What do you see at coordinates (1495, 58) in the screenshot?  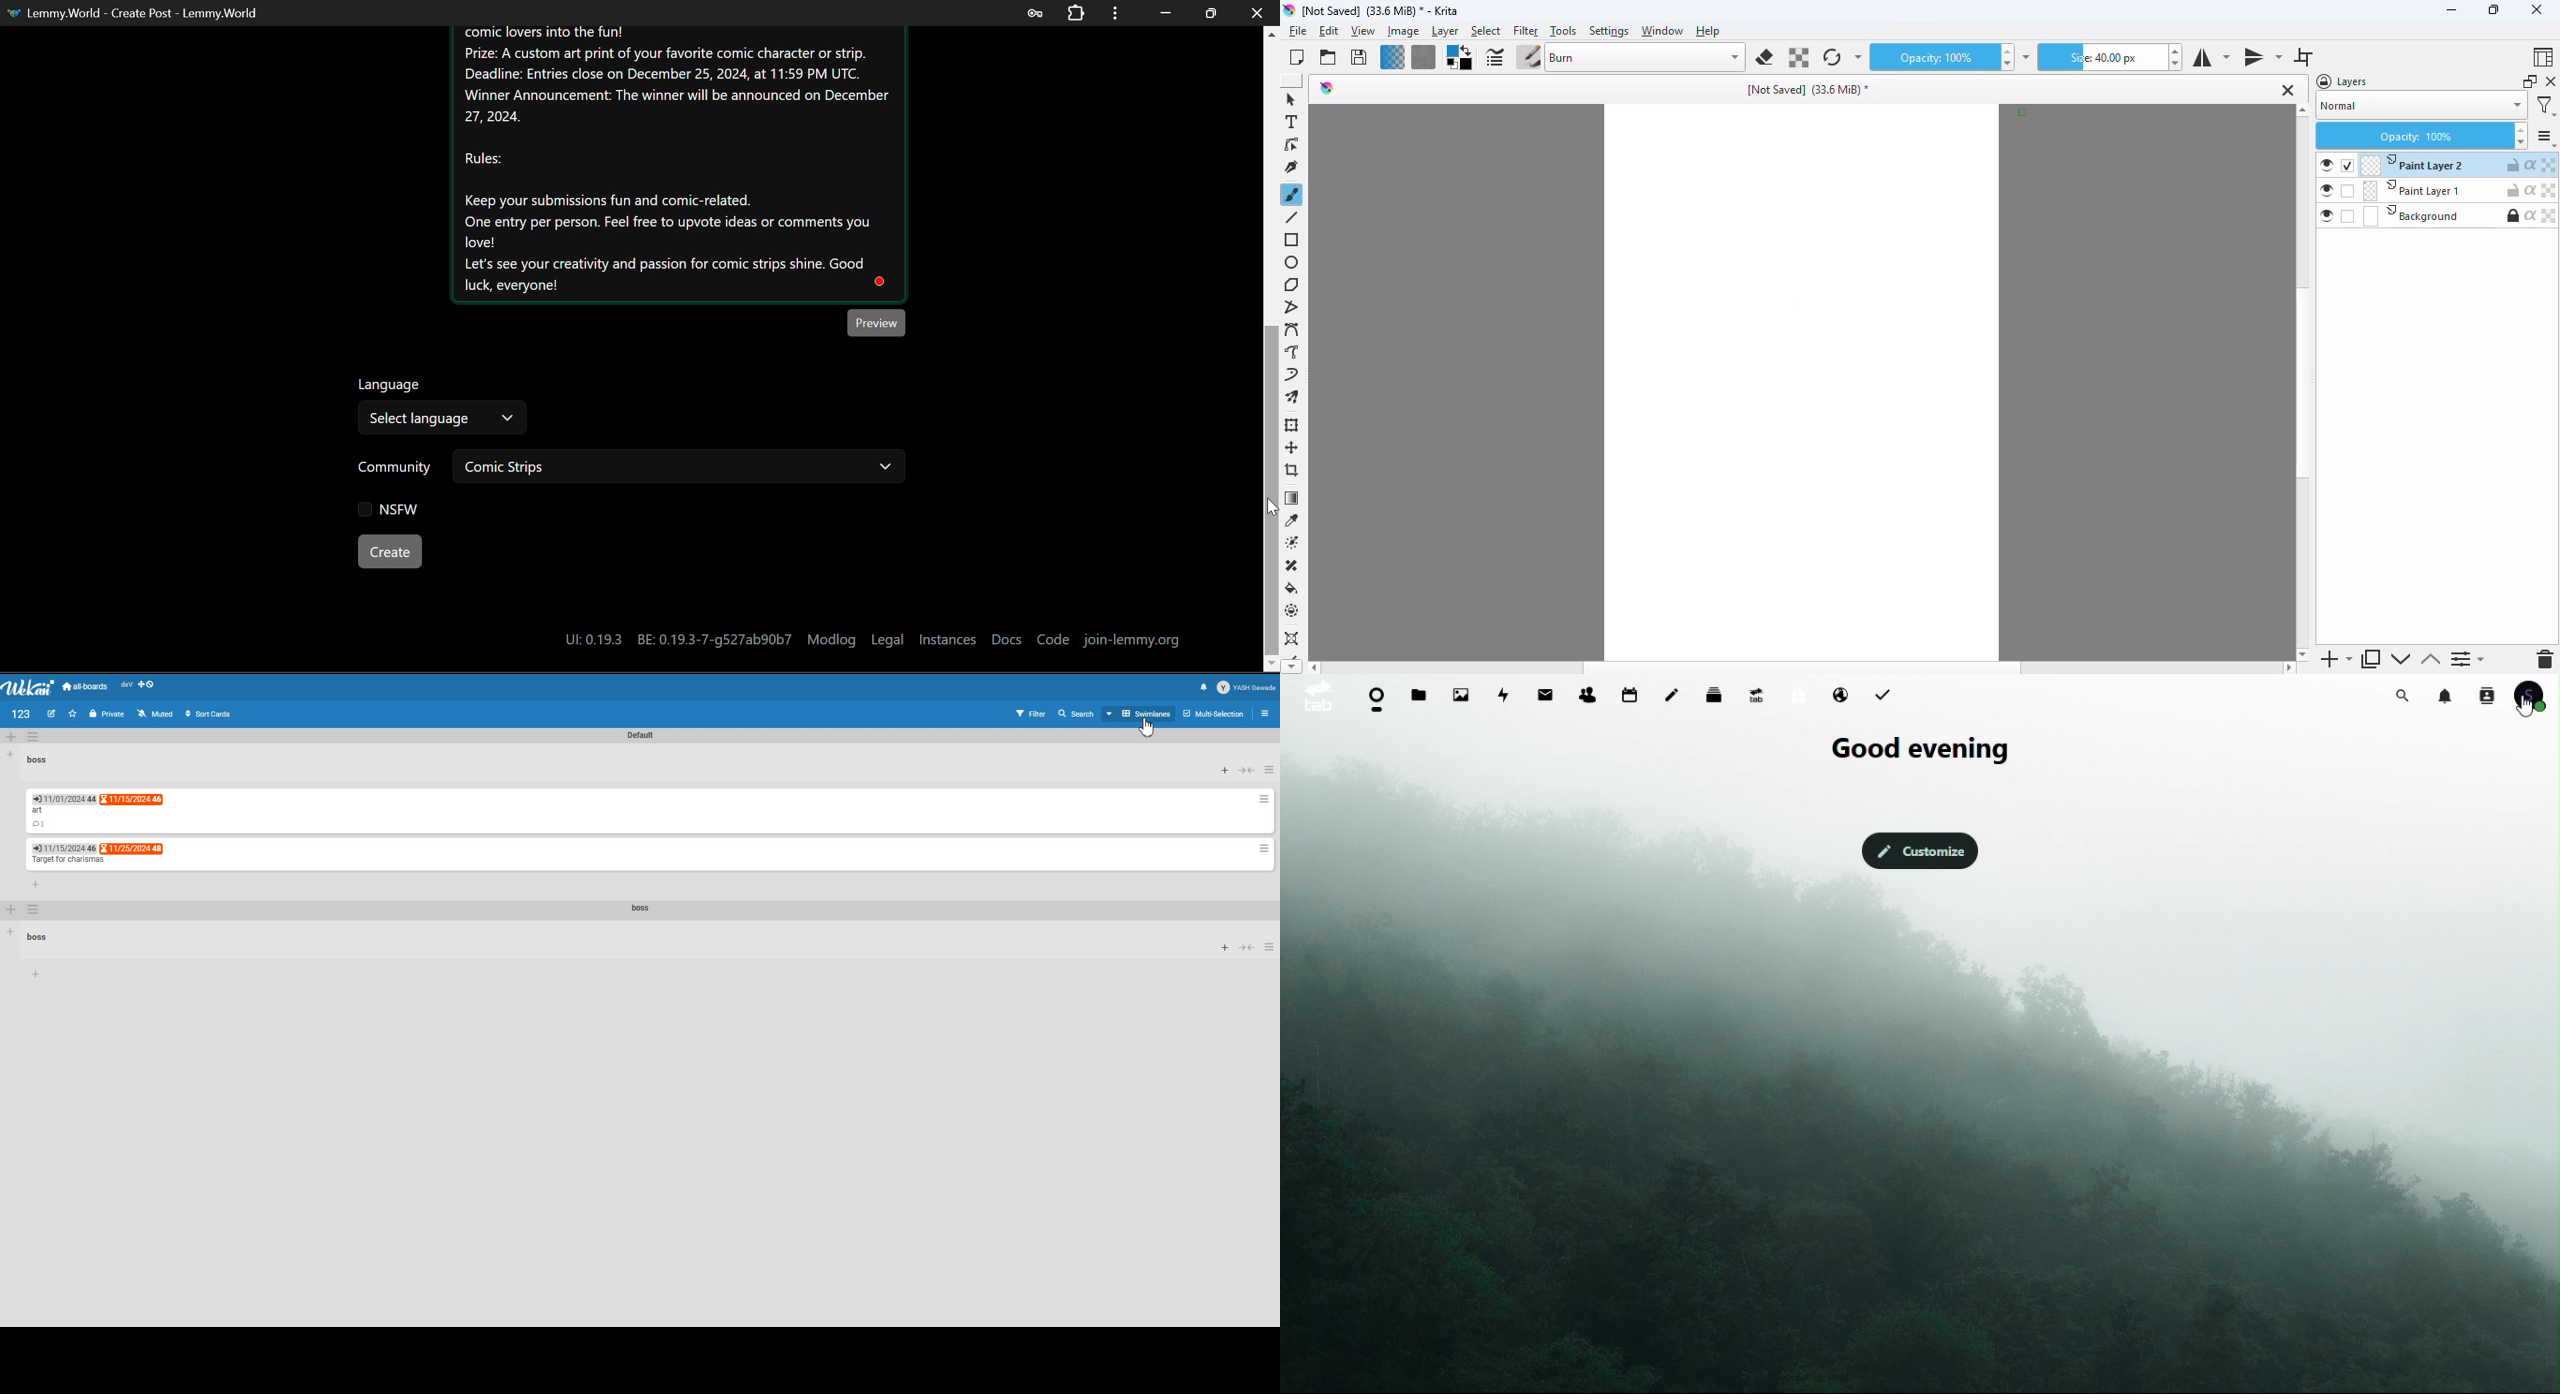 I see `edit brush settings` at bounding box center [1495, 58].